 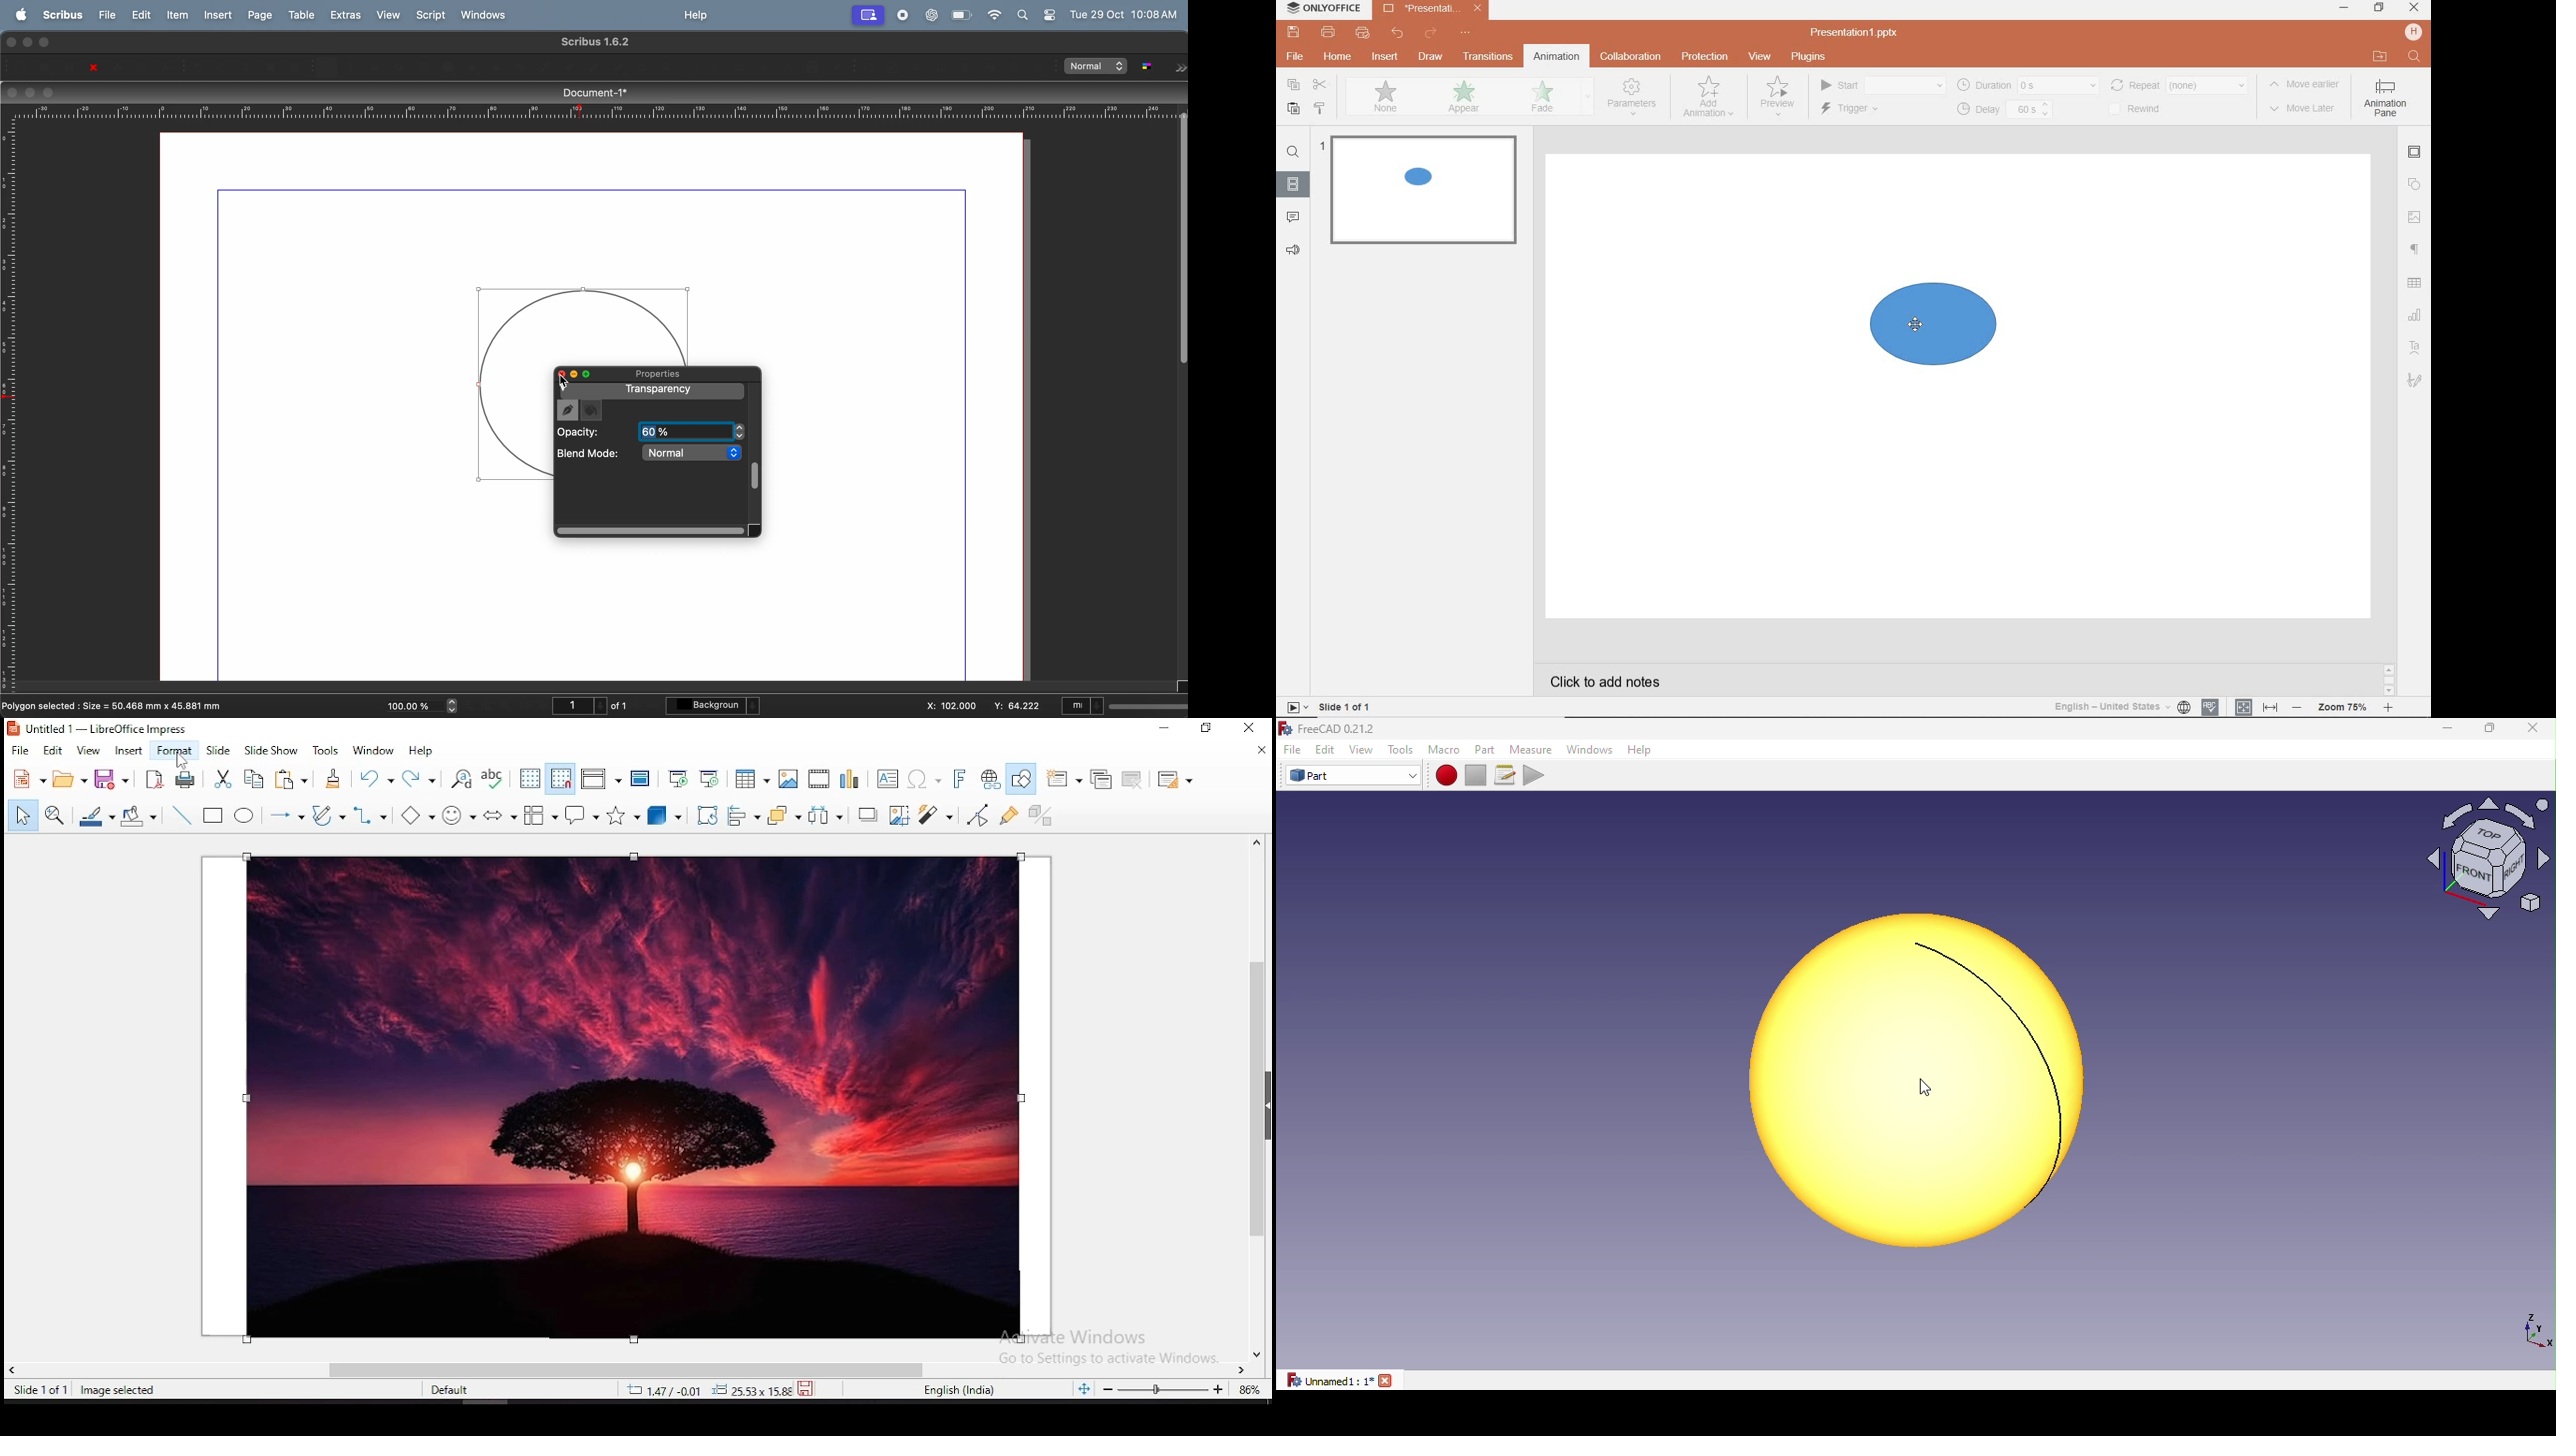 I want to click on find, so click(x=1293, y=154).